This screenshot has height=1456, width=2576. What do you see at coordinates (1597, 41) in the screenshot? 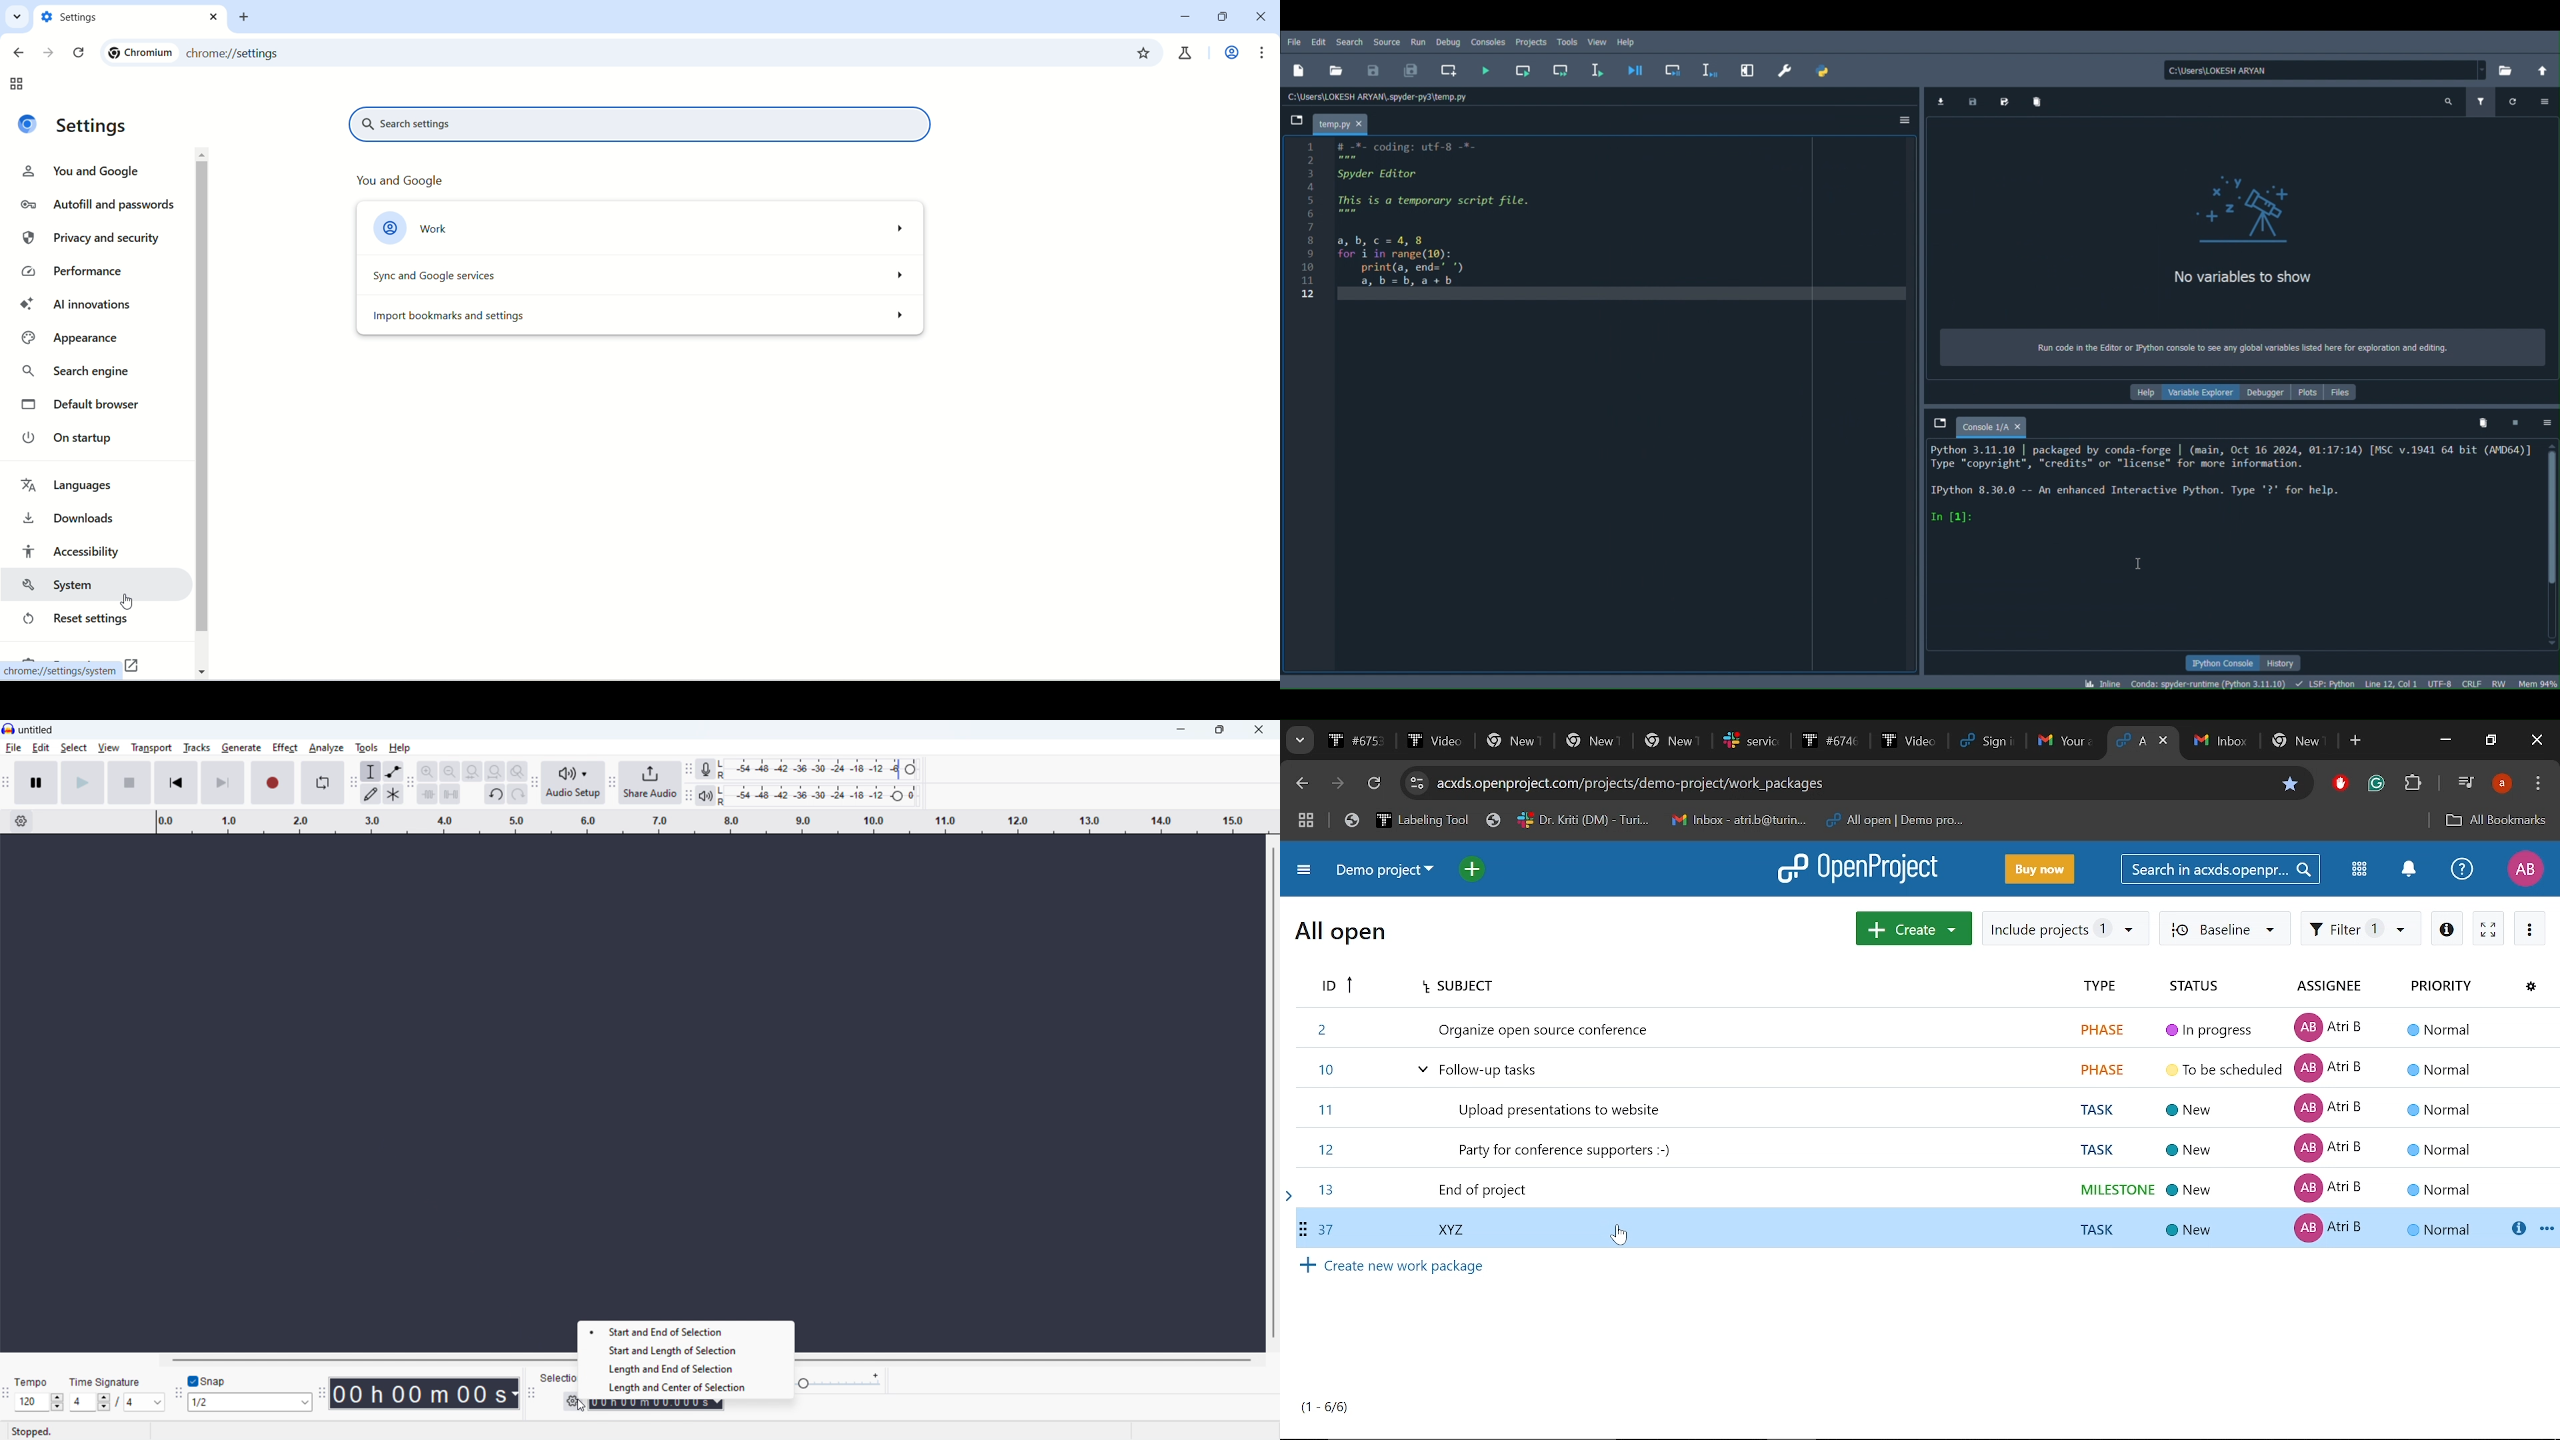
I see `View` at bounding box center [1597, 41].